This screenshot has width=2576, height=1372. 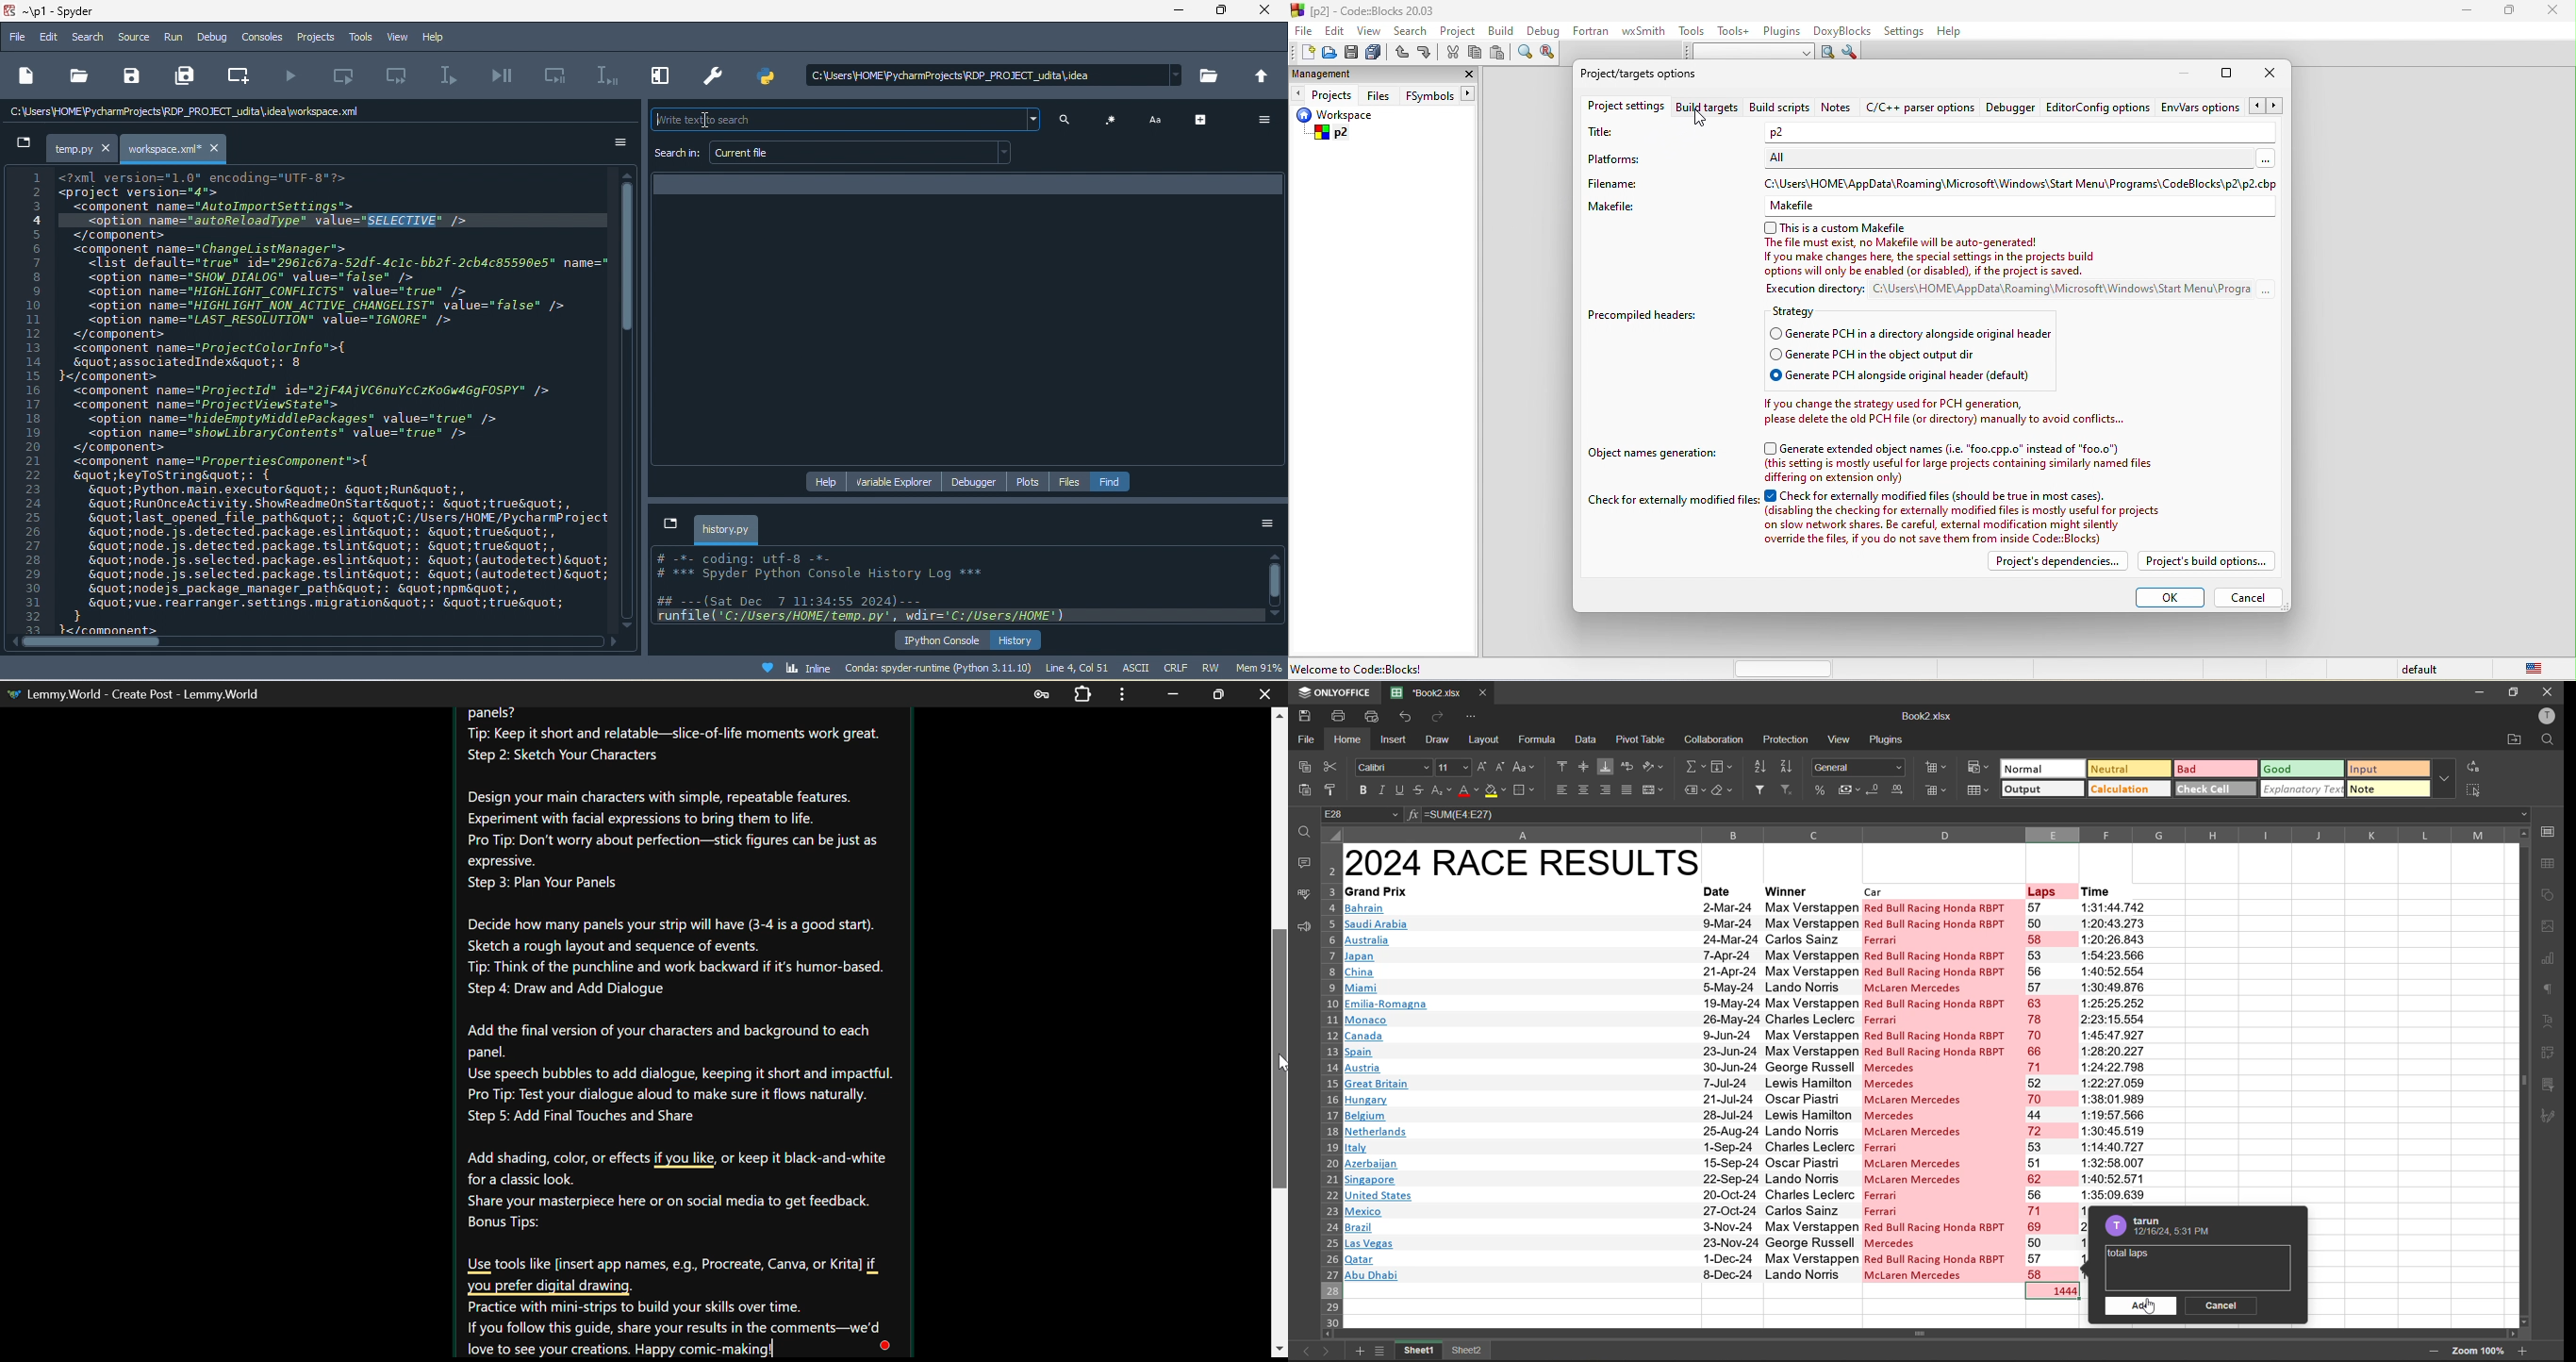 I want to click on tools, so click(x=1693, y=33).